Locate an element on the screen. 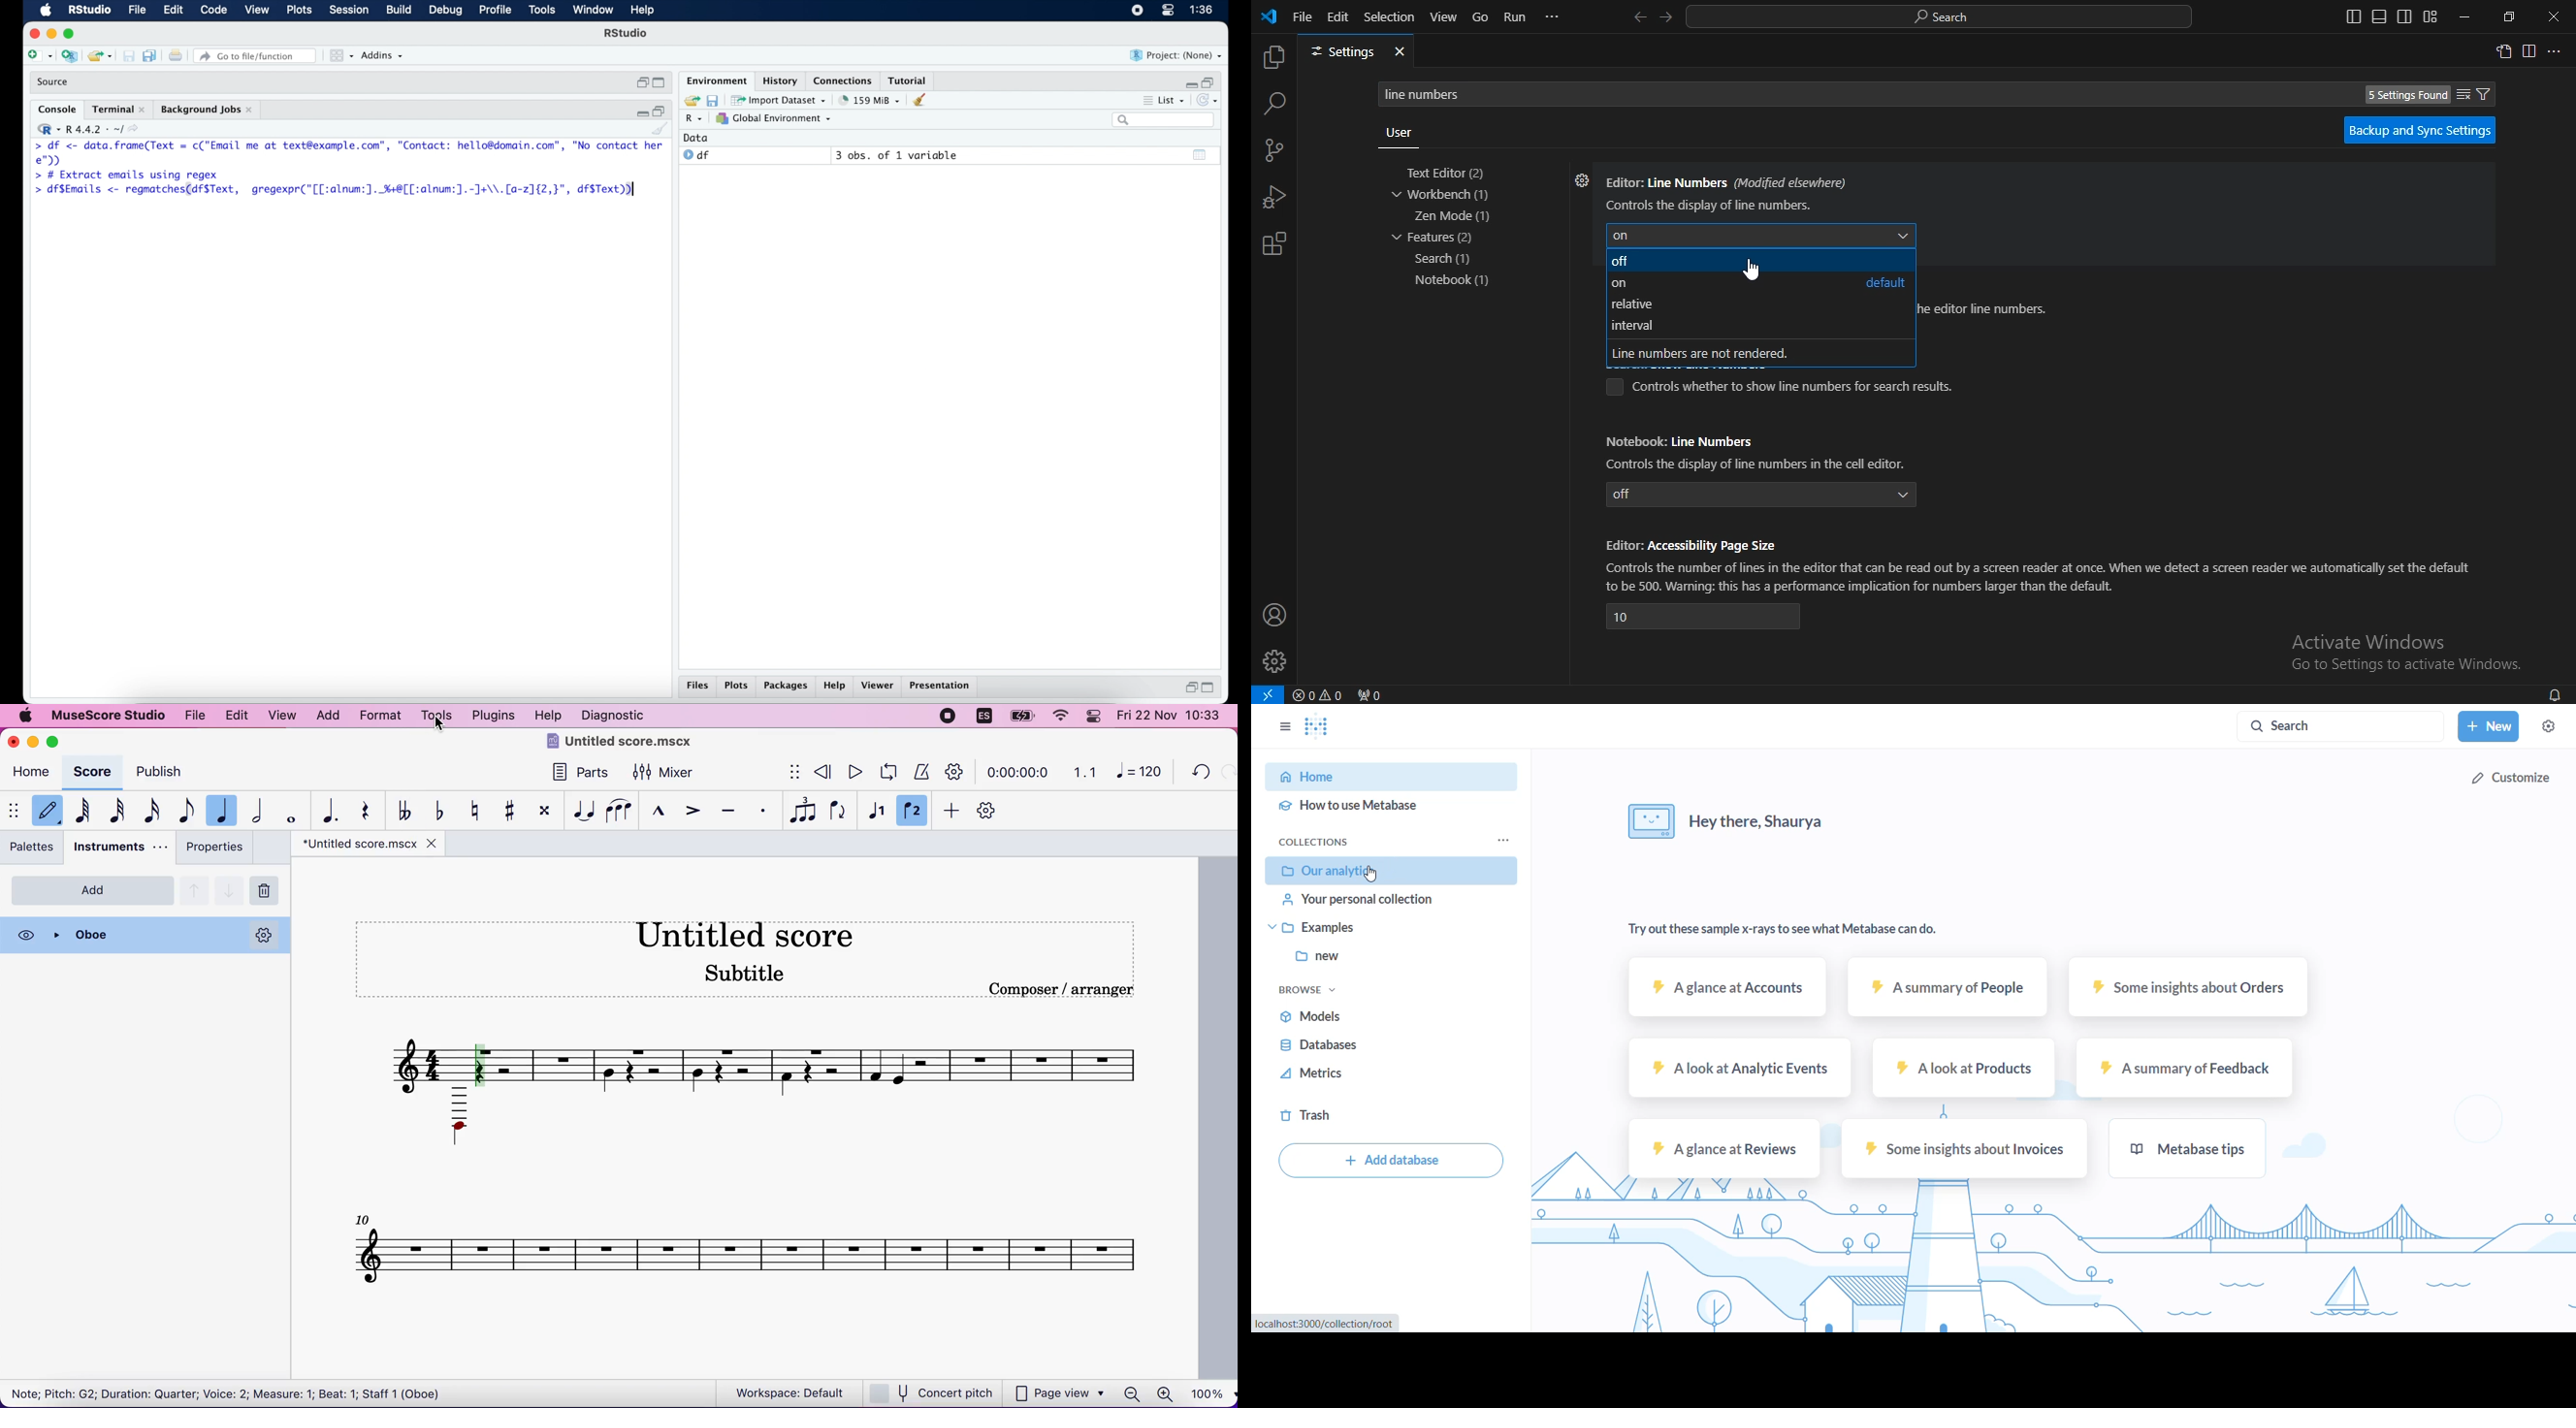 The width and height of the screenshot is (2576, 1428). show output window is located at coordinates (1200, 156).